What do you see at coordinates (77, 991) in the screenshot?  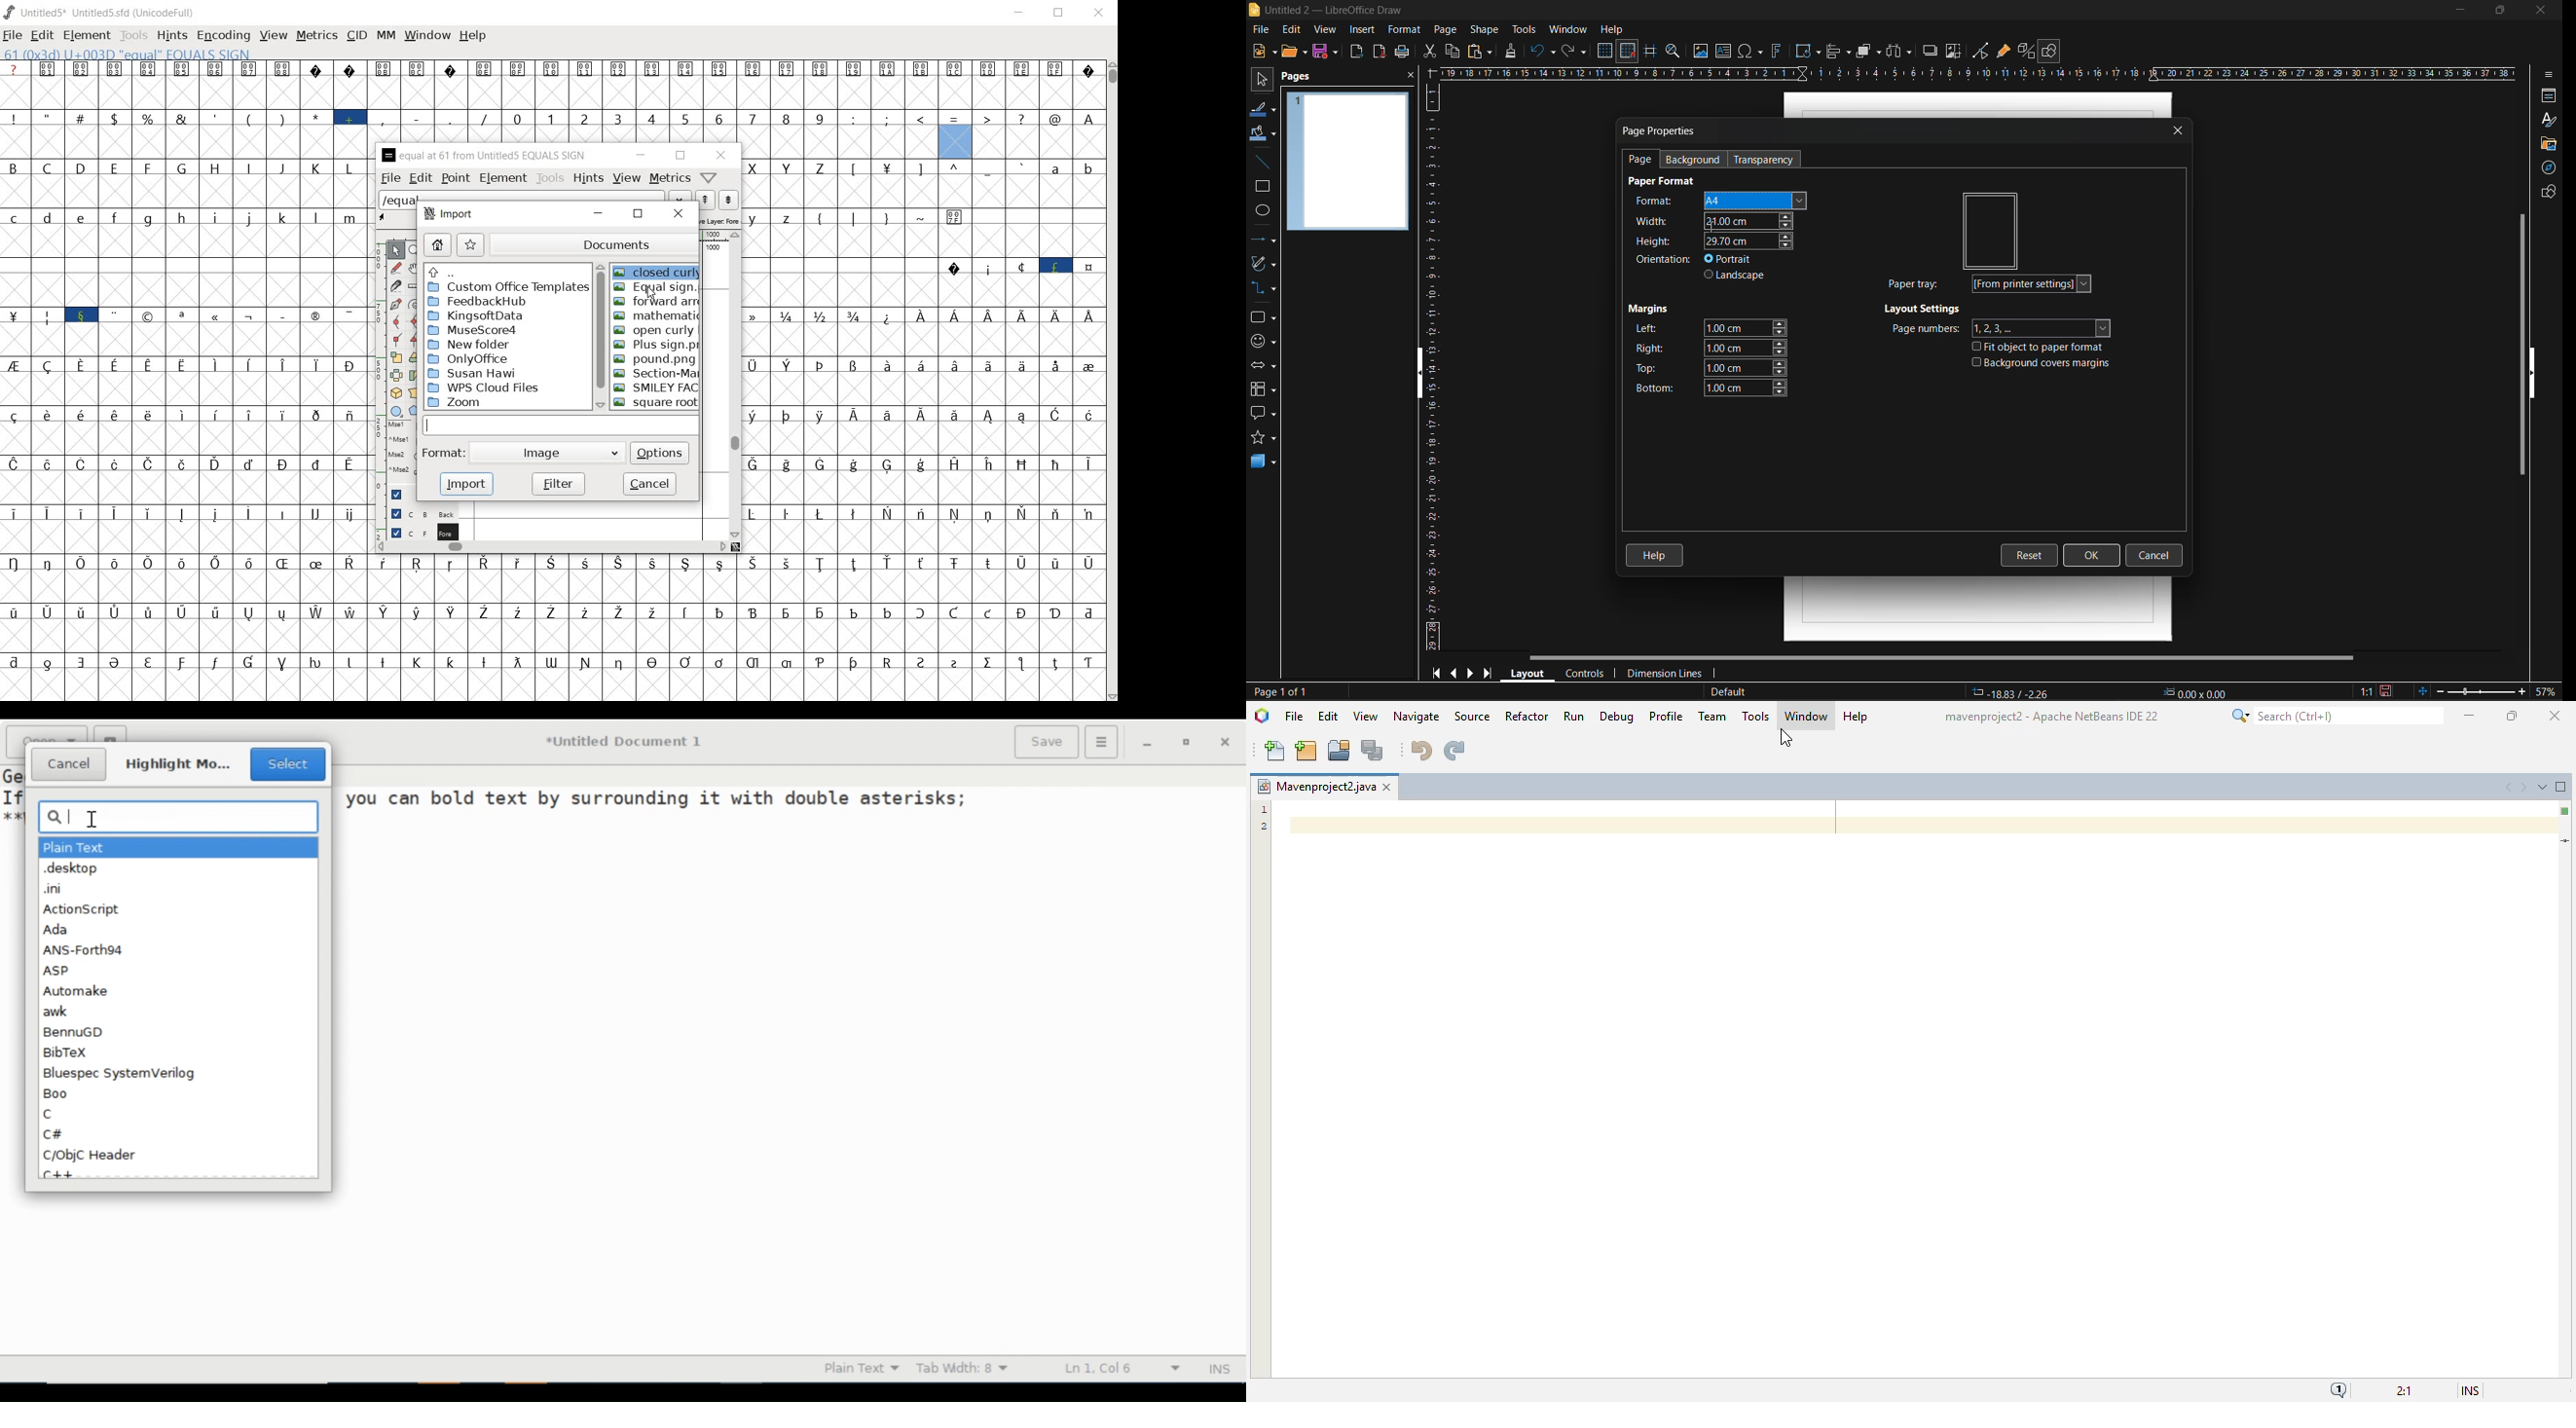 I see `Automake` at bounding box center [77, 991].